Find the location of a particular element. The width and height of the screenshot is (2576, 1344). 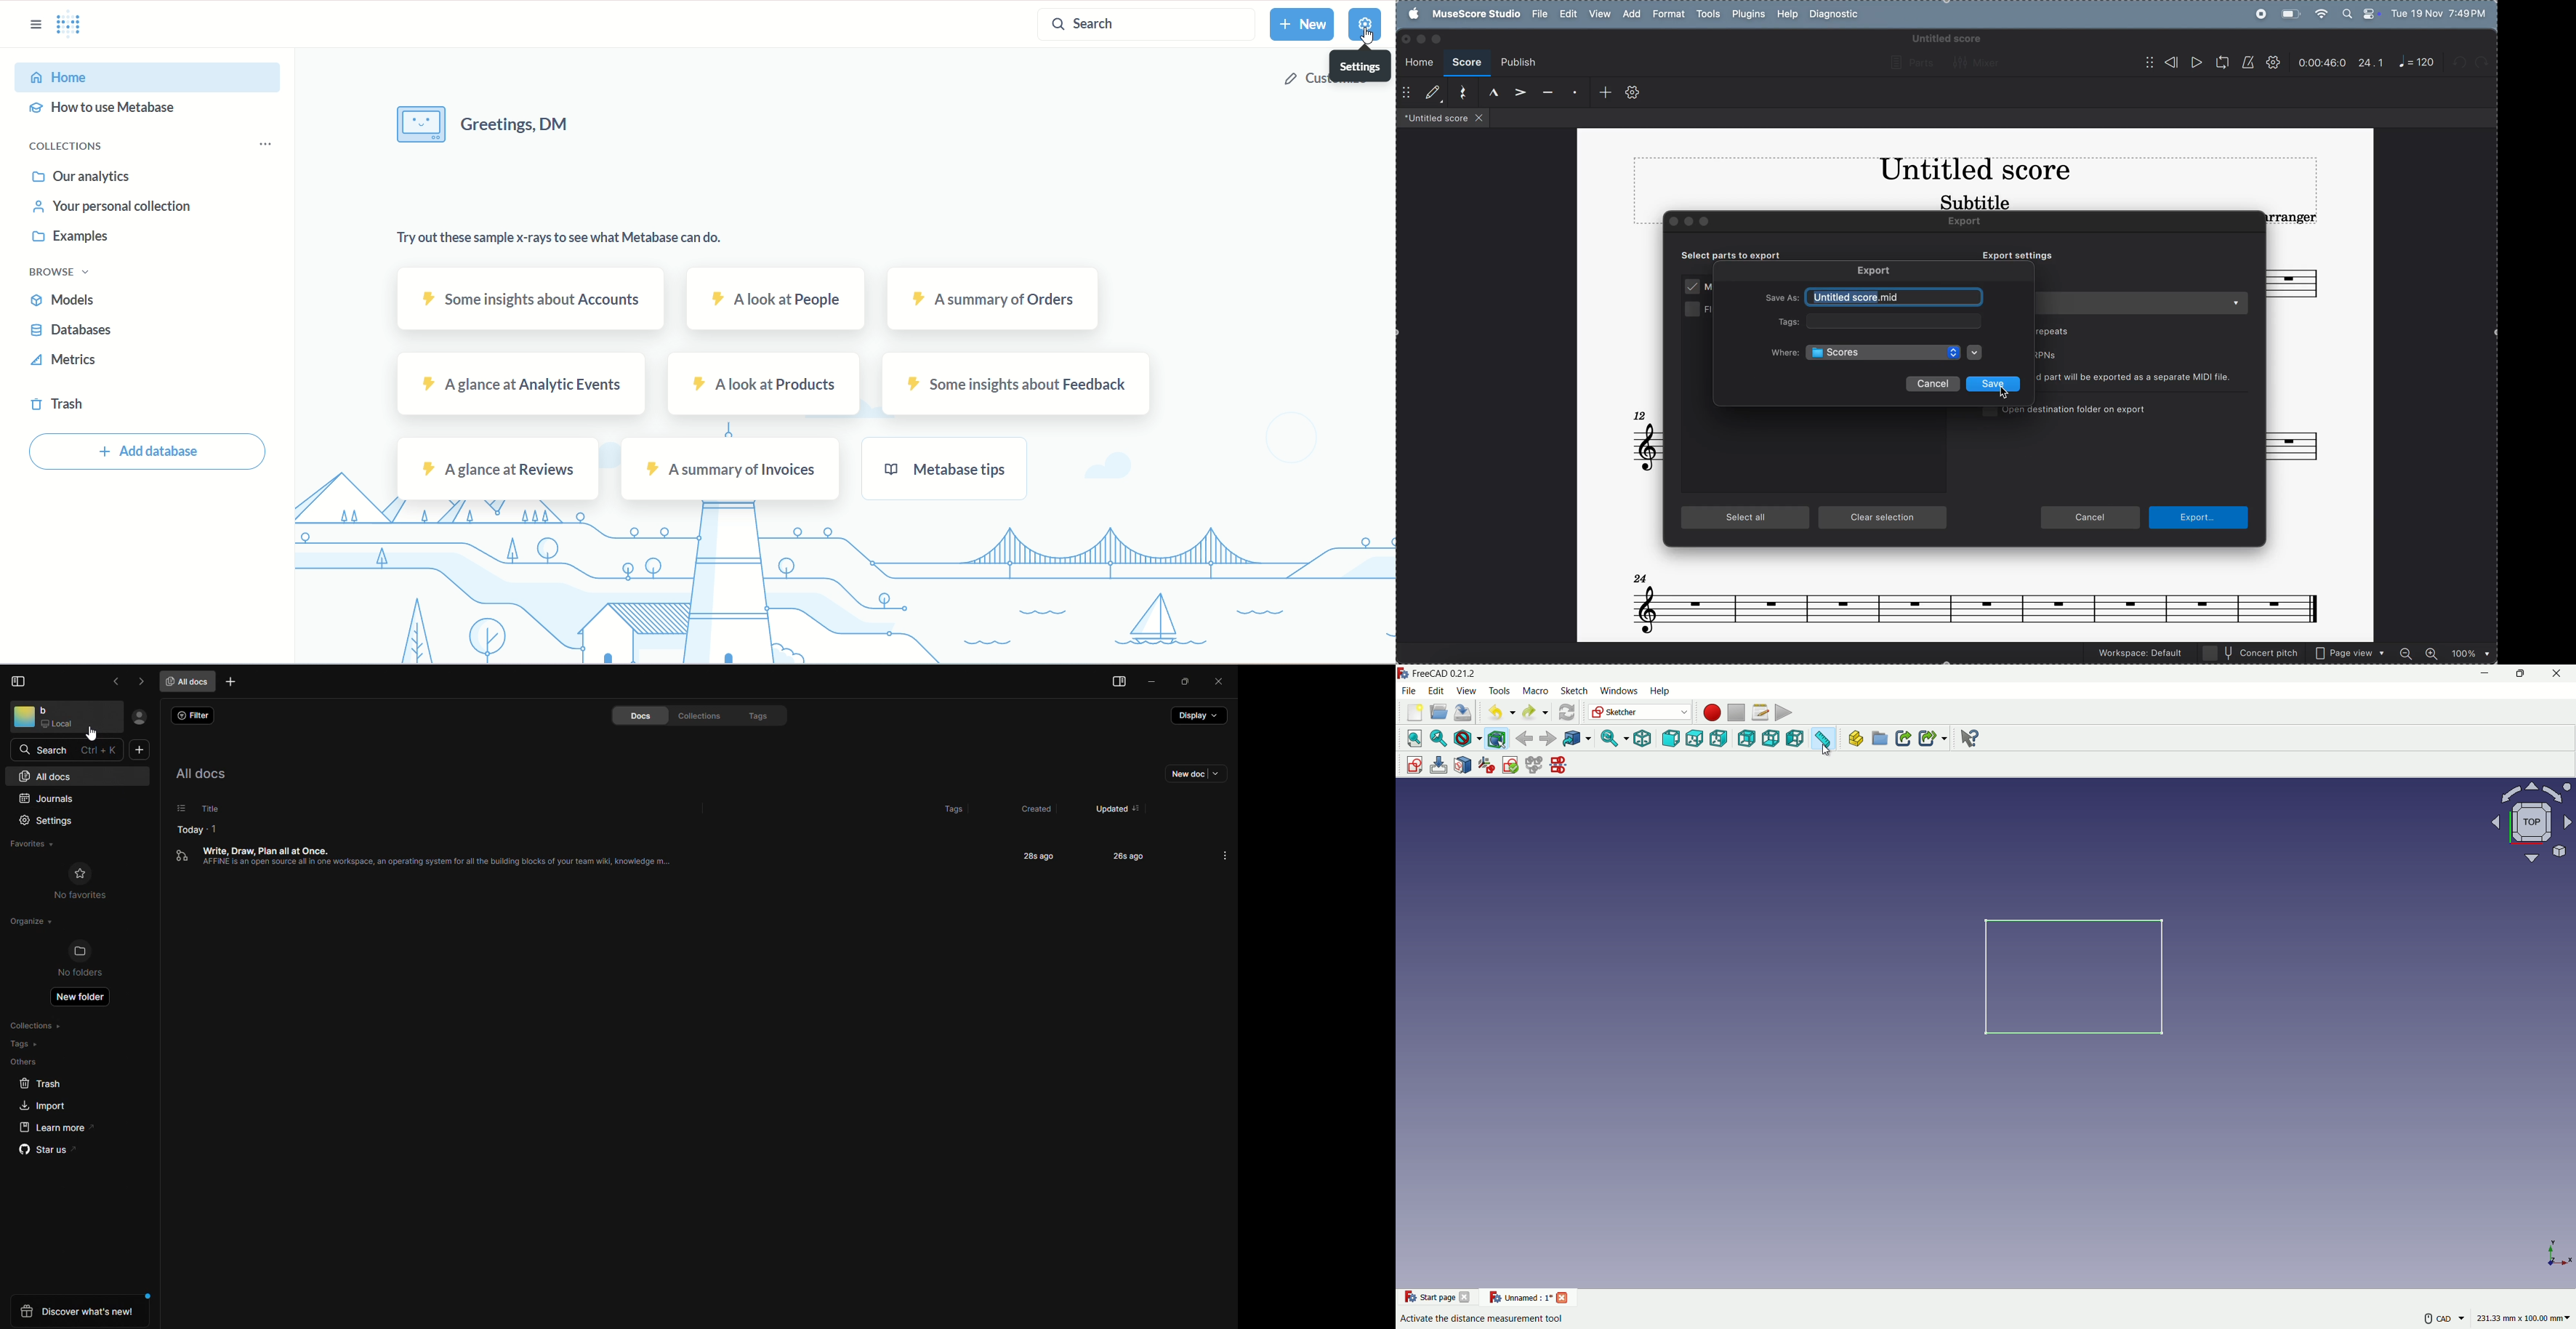

format is located at coordinates (1668, 14).